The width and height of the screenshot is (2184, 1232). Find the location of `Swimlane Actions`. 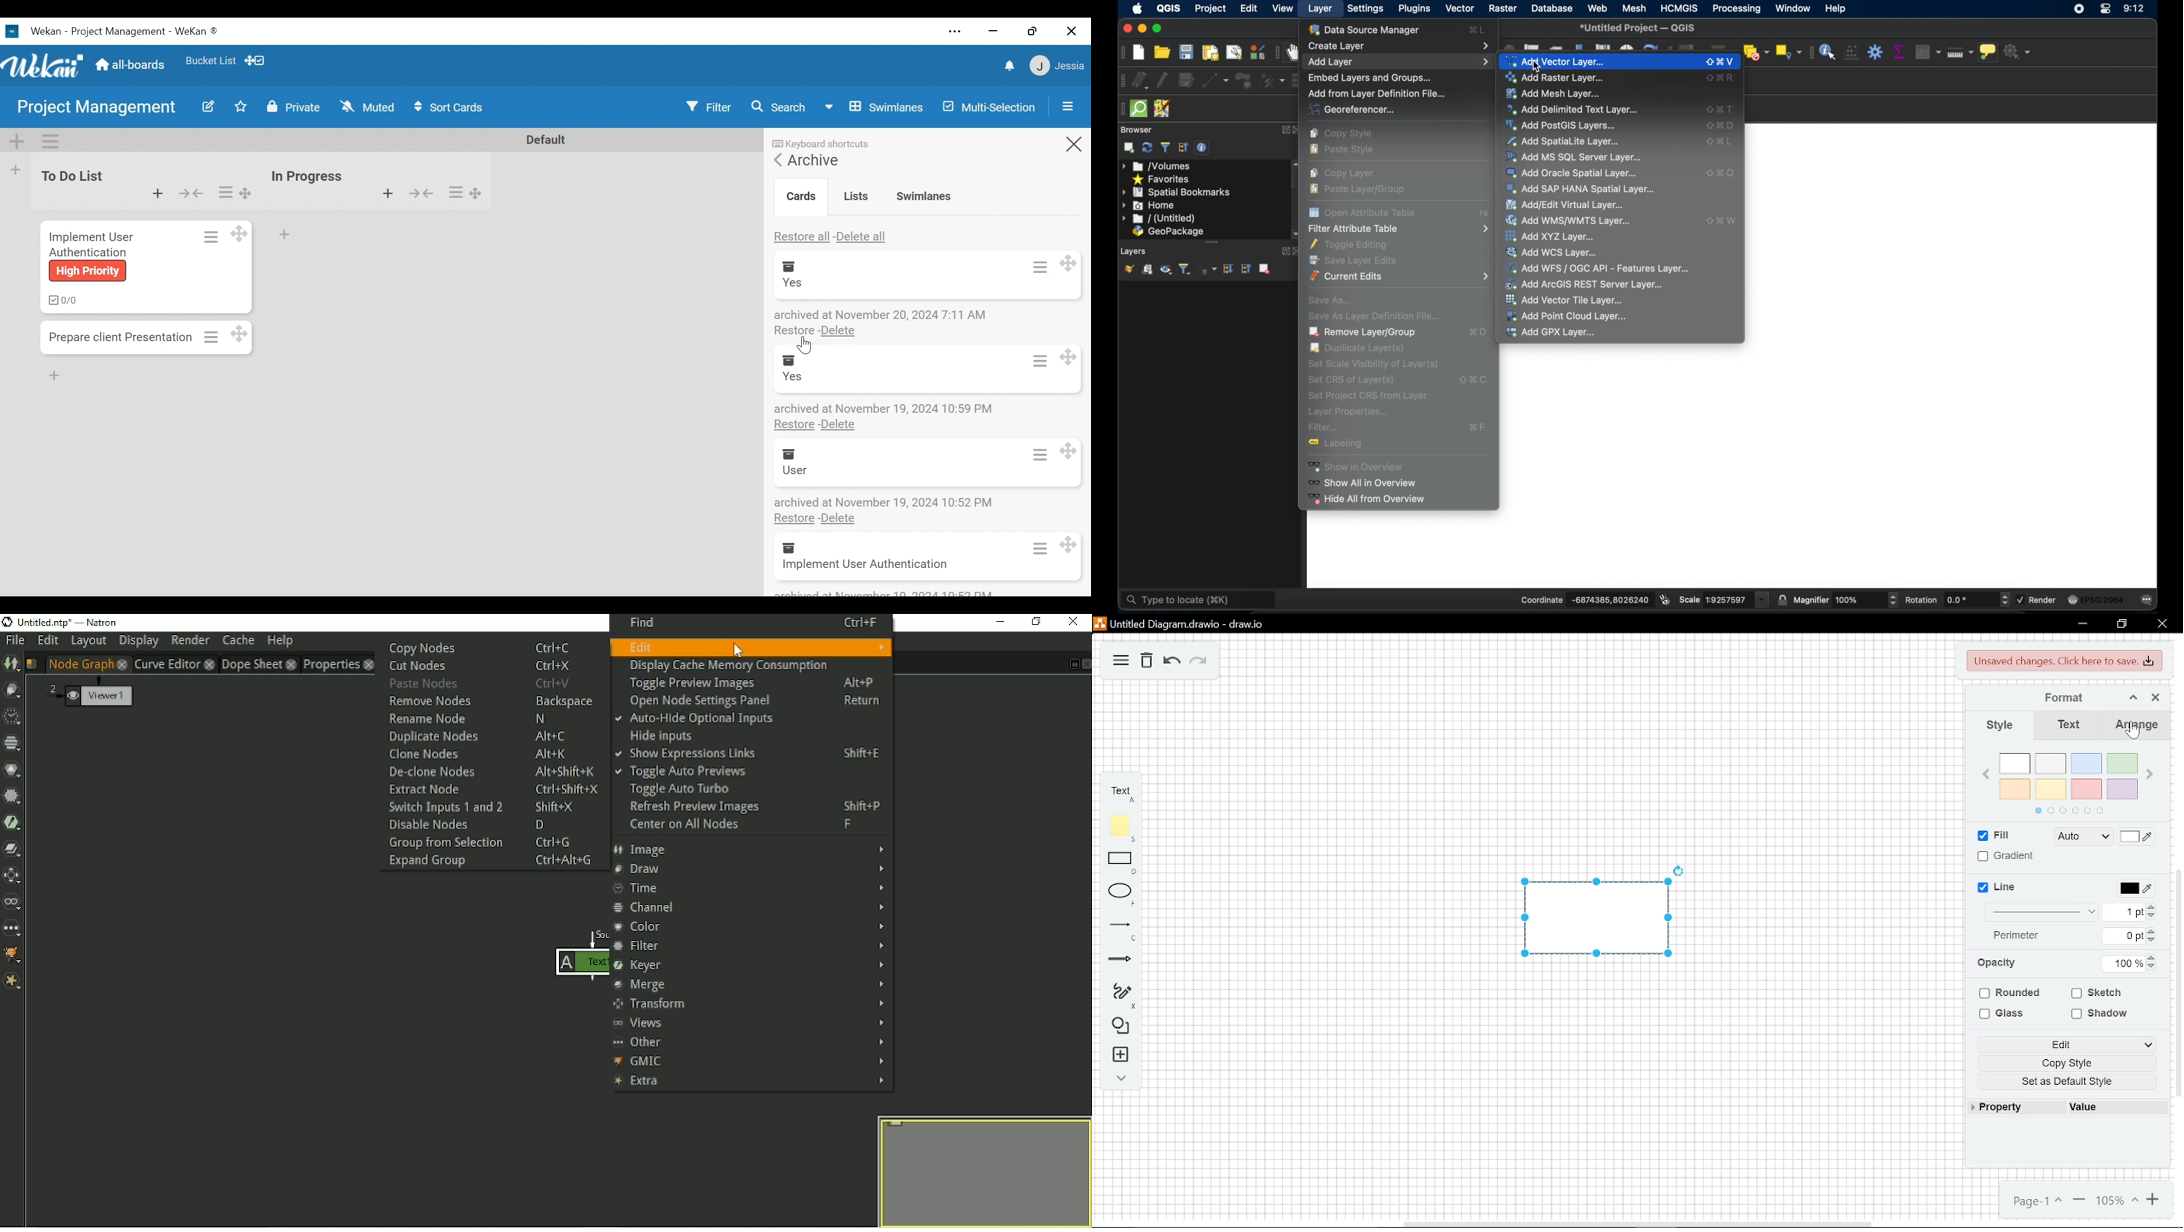

Swimlane Actions is located at coordinates (47, 141).